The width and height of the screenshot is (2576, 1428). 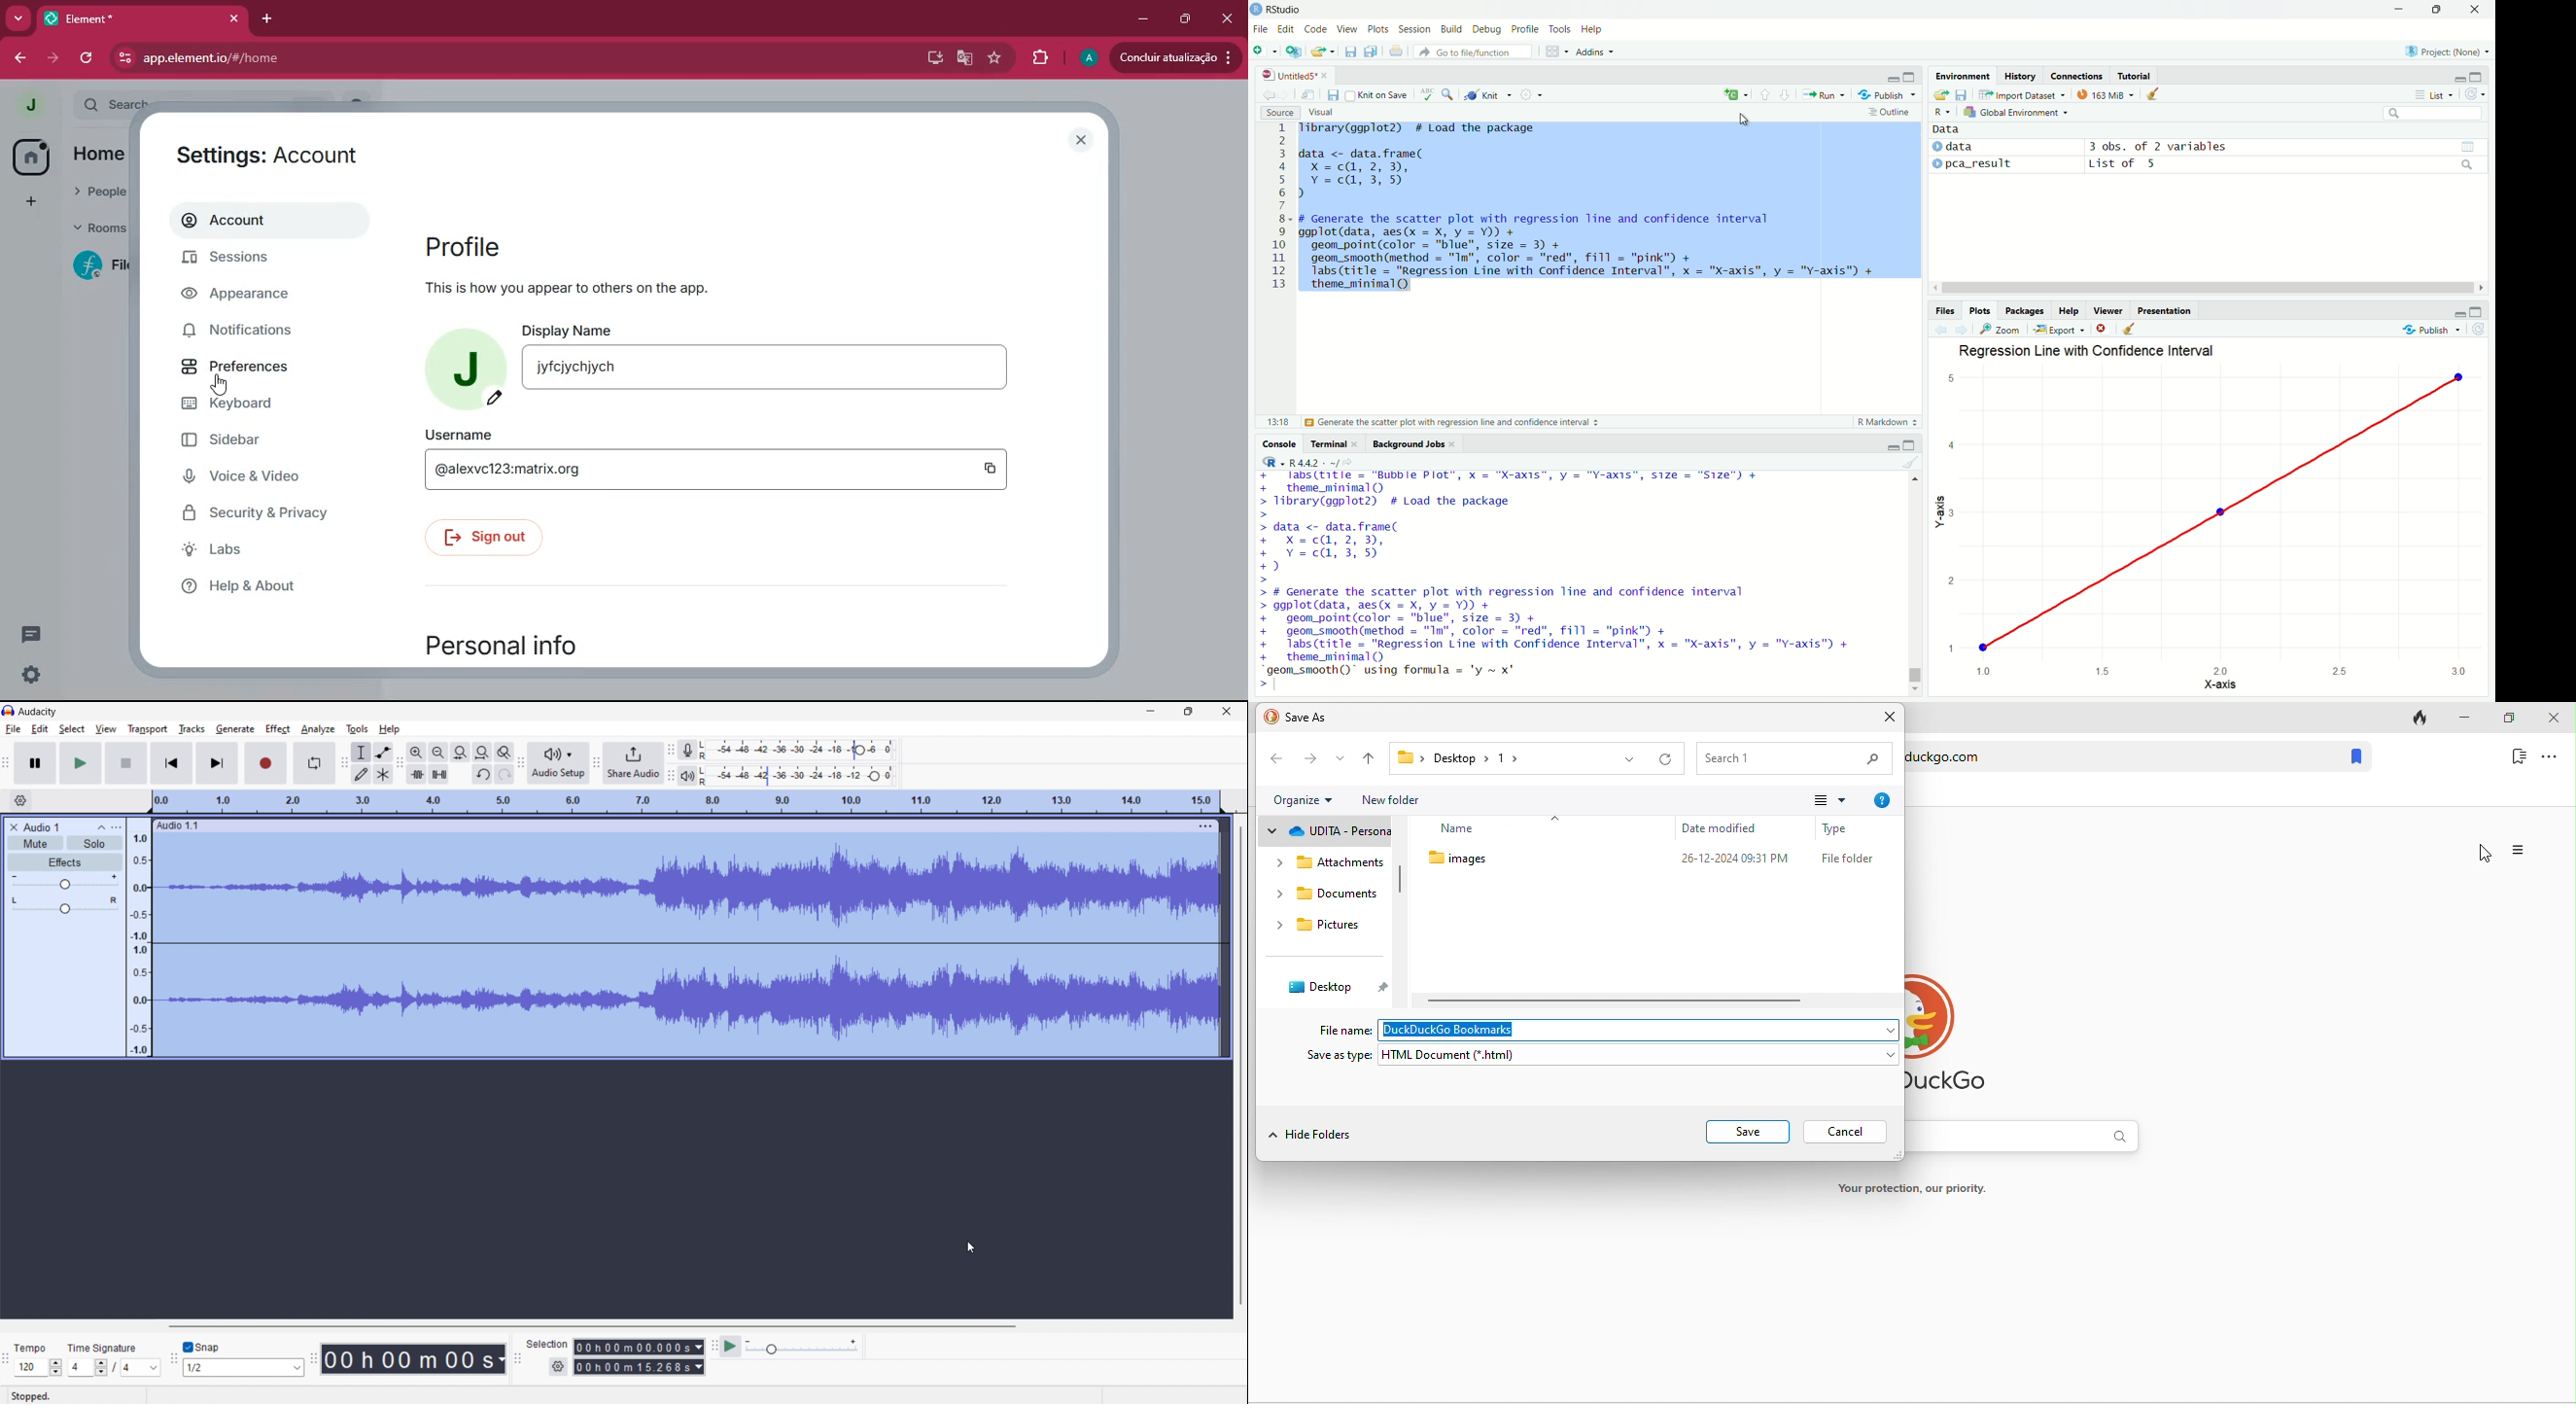 I want to click on Go to file/function, so click(x=1473, y=52).